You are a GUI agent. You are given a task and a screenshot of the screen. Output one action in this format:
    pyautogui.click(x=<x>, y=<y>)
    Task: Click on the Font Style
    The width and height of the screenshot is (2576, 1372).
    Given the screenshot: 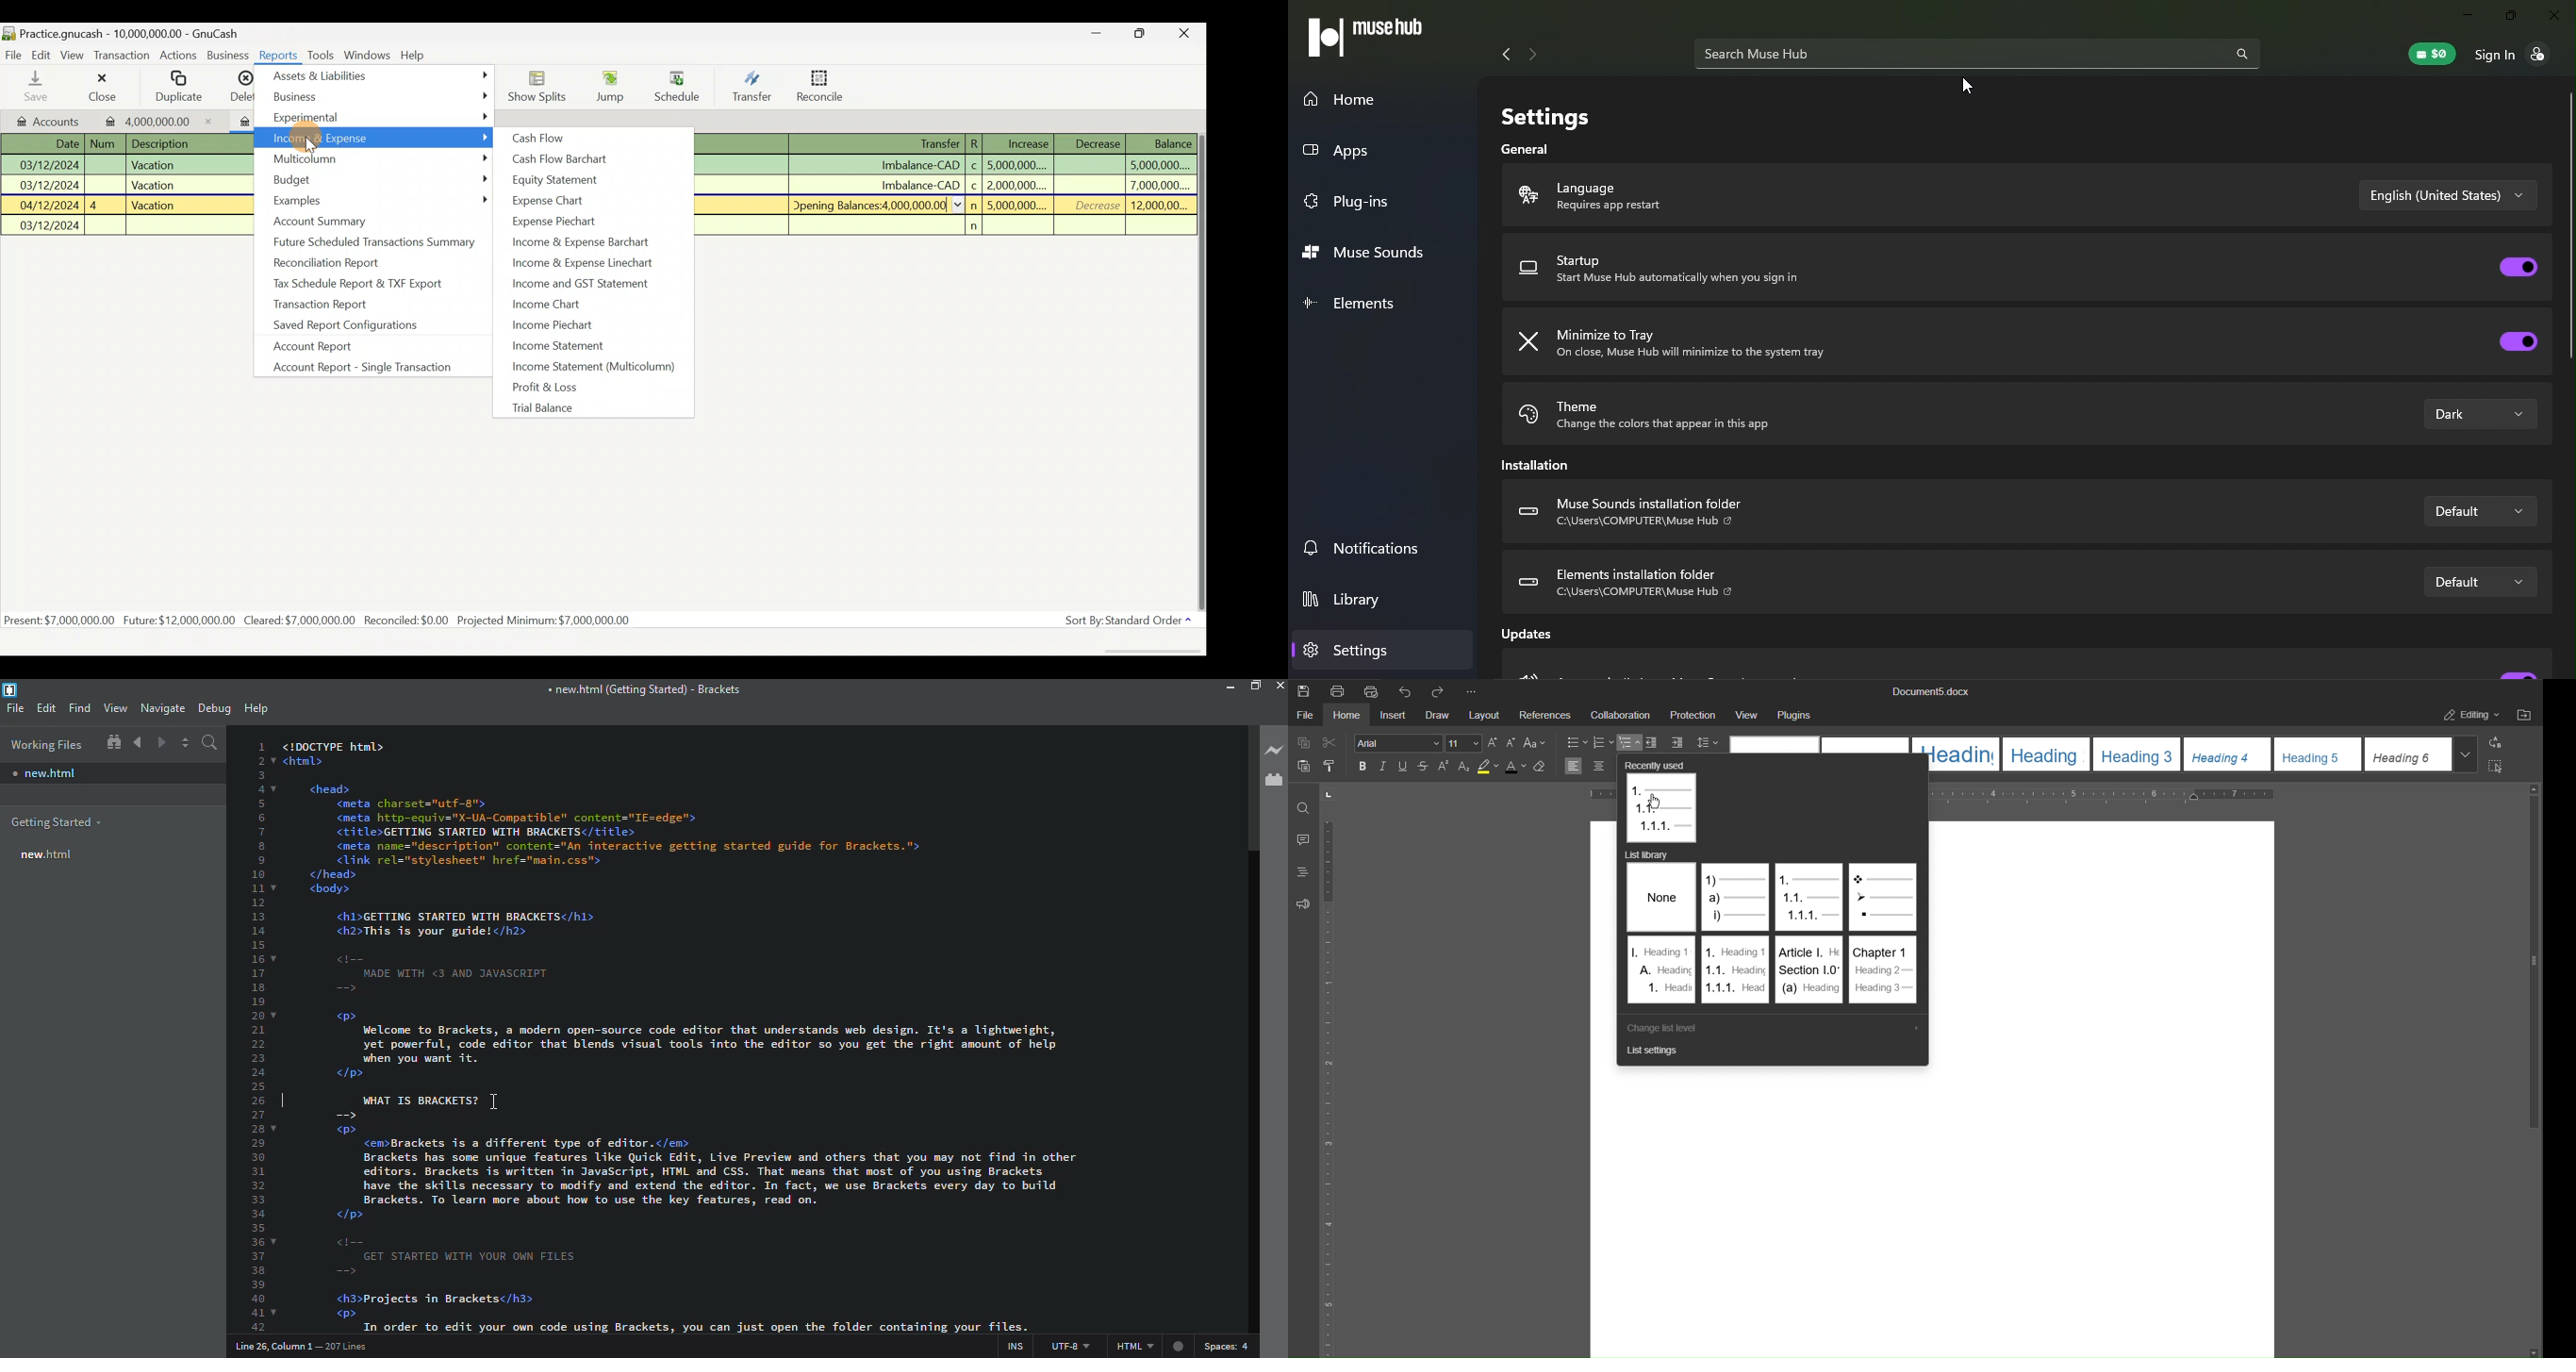 What is the action you would take?
    pyautogui.click(x=1398, y=743)
    